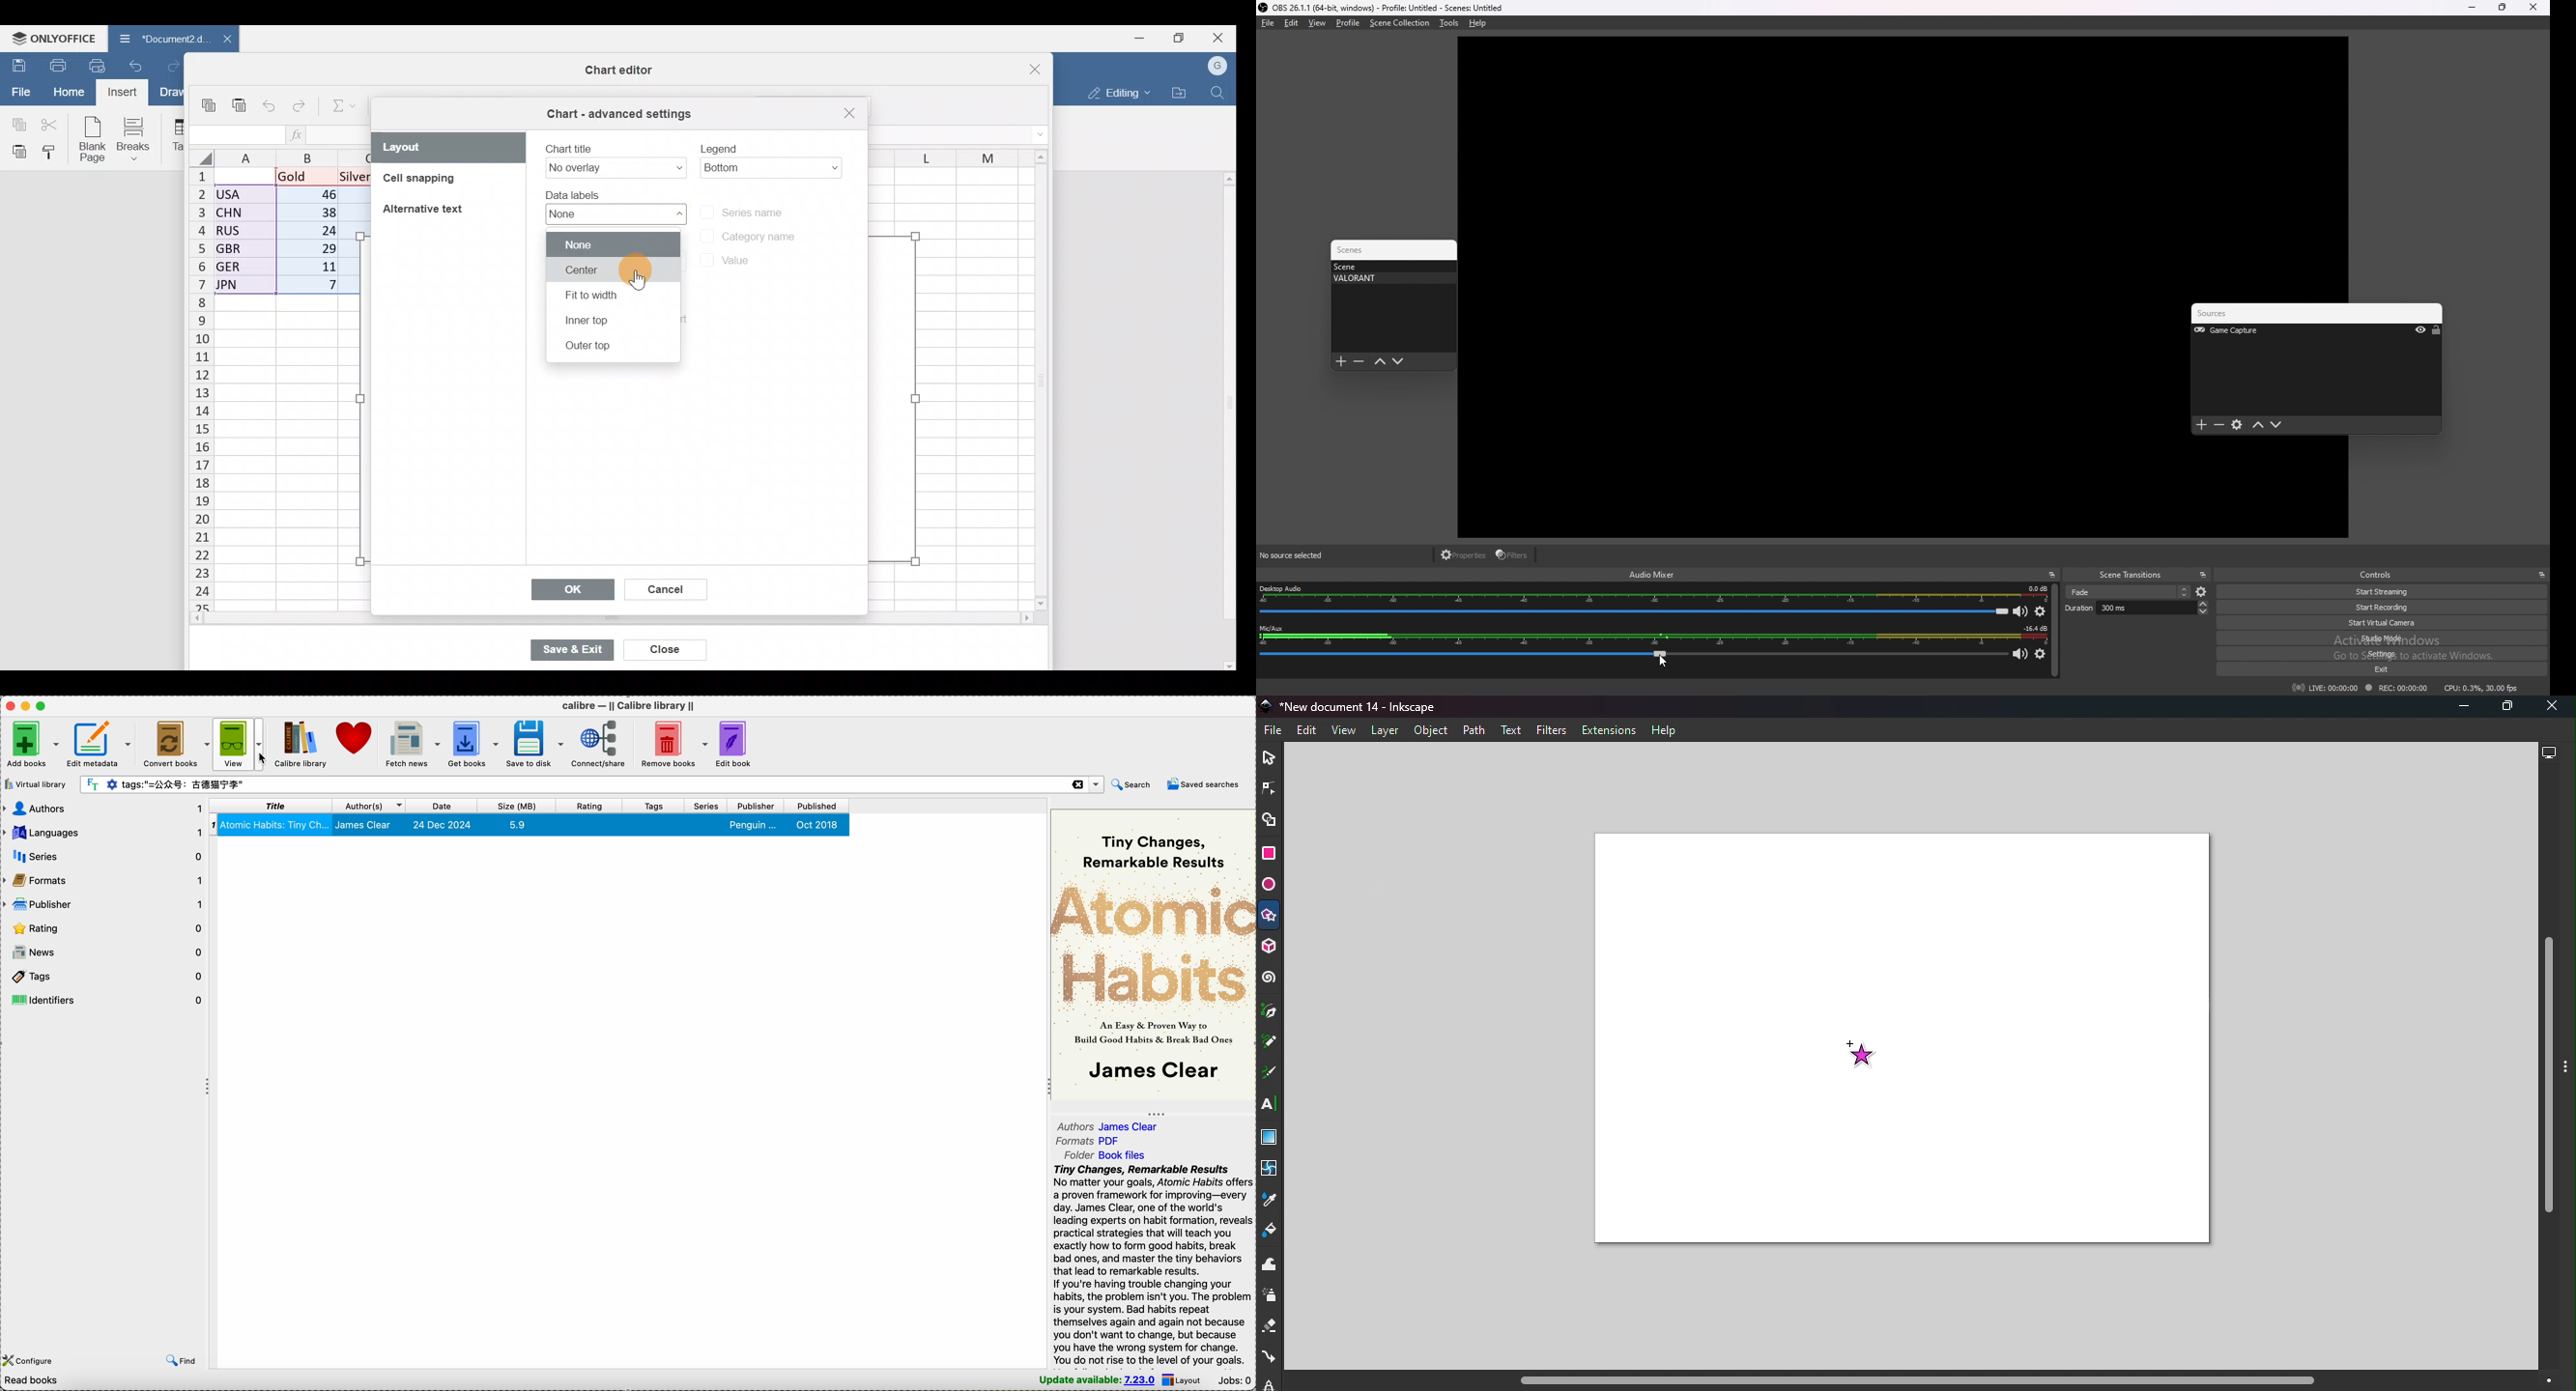 The image size is (2576, 1400). I want to click on add, so click(2202, 425).